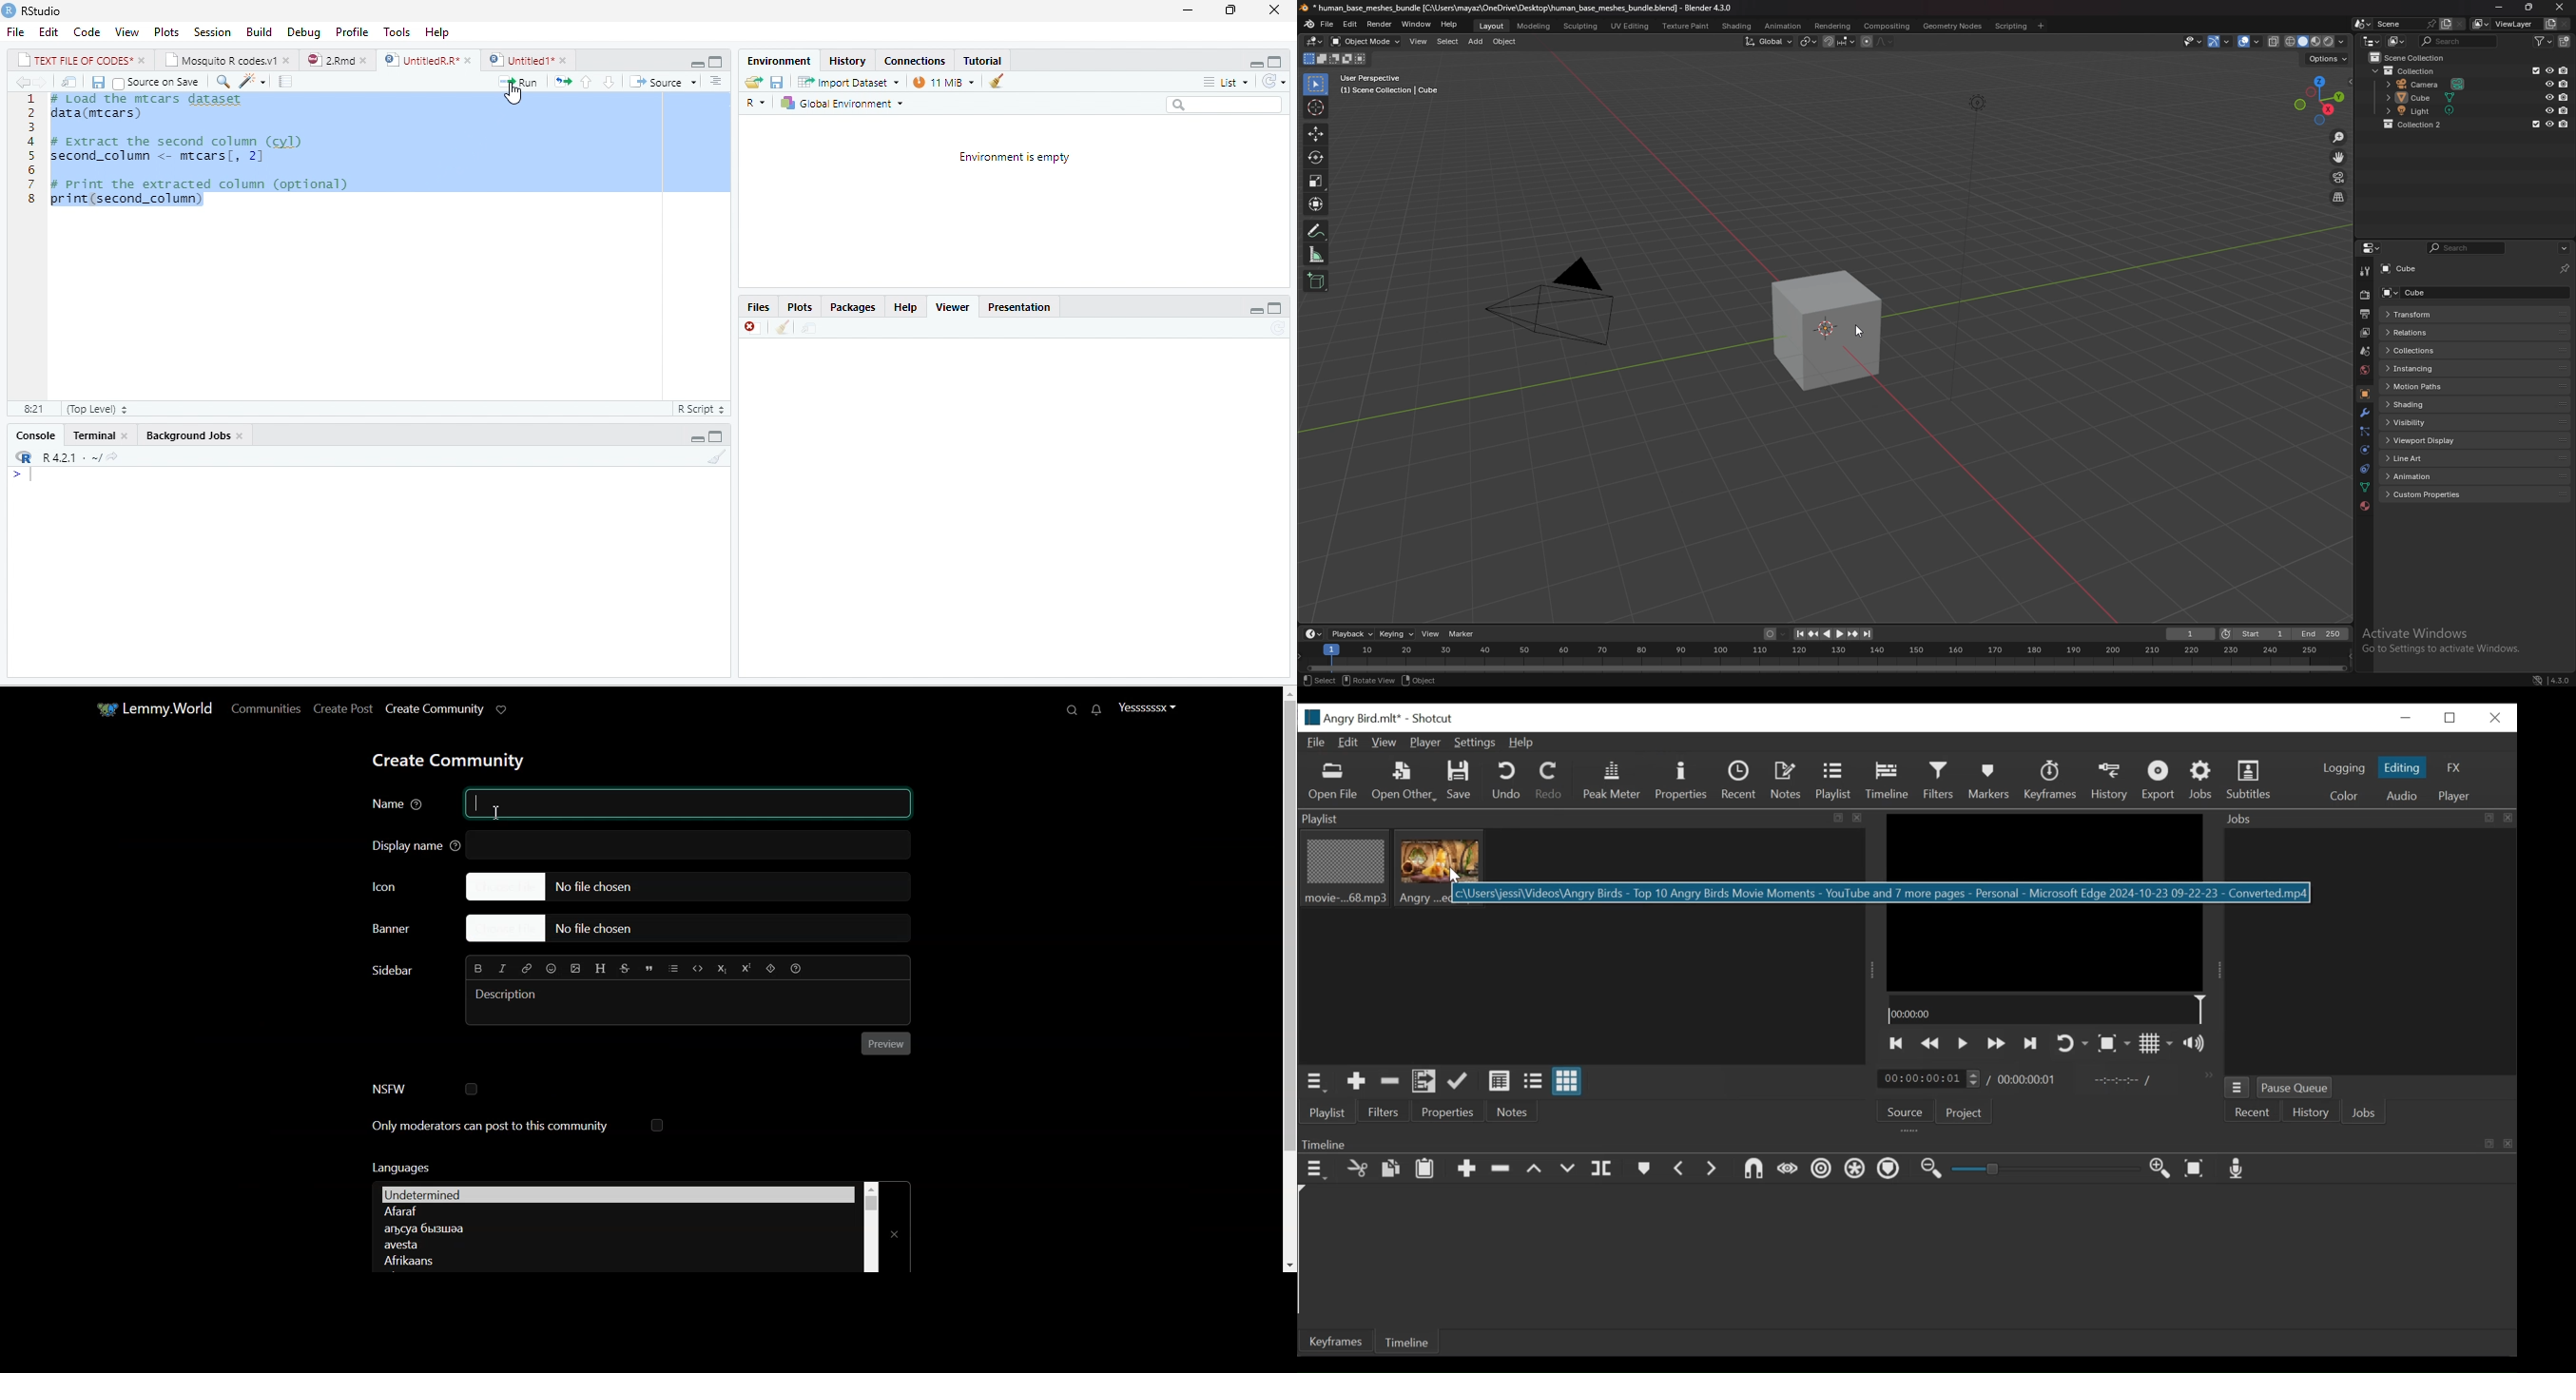  I want to click on source on save, so click(163, 82).